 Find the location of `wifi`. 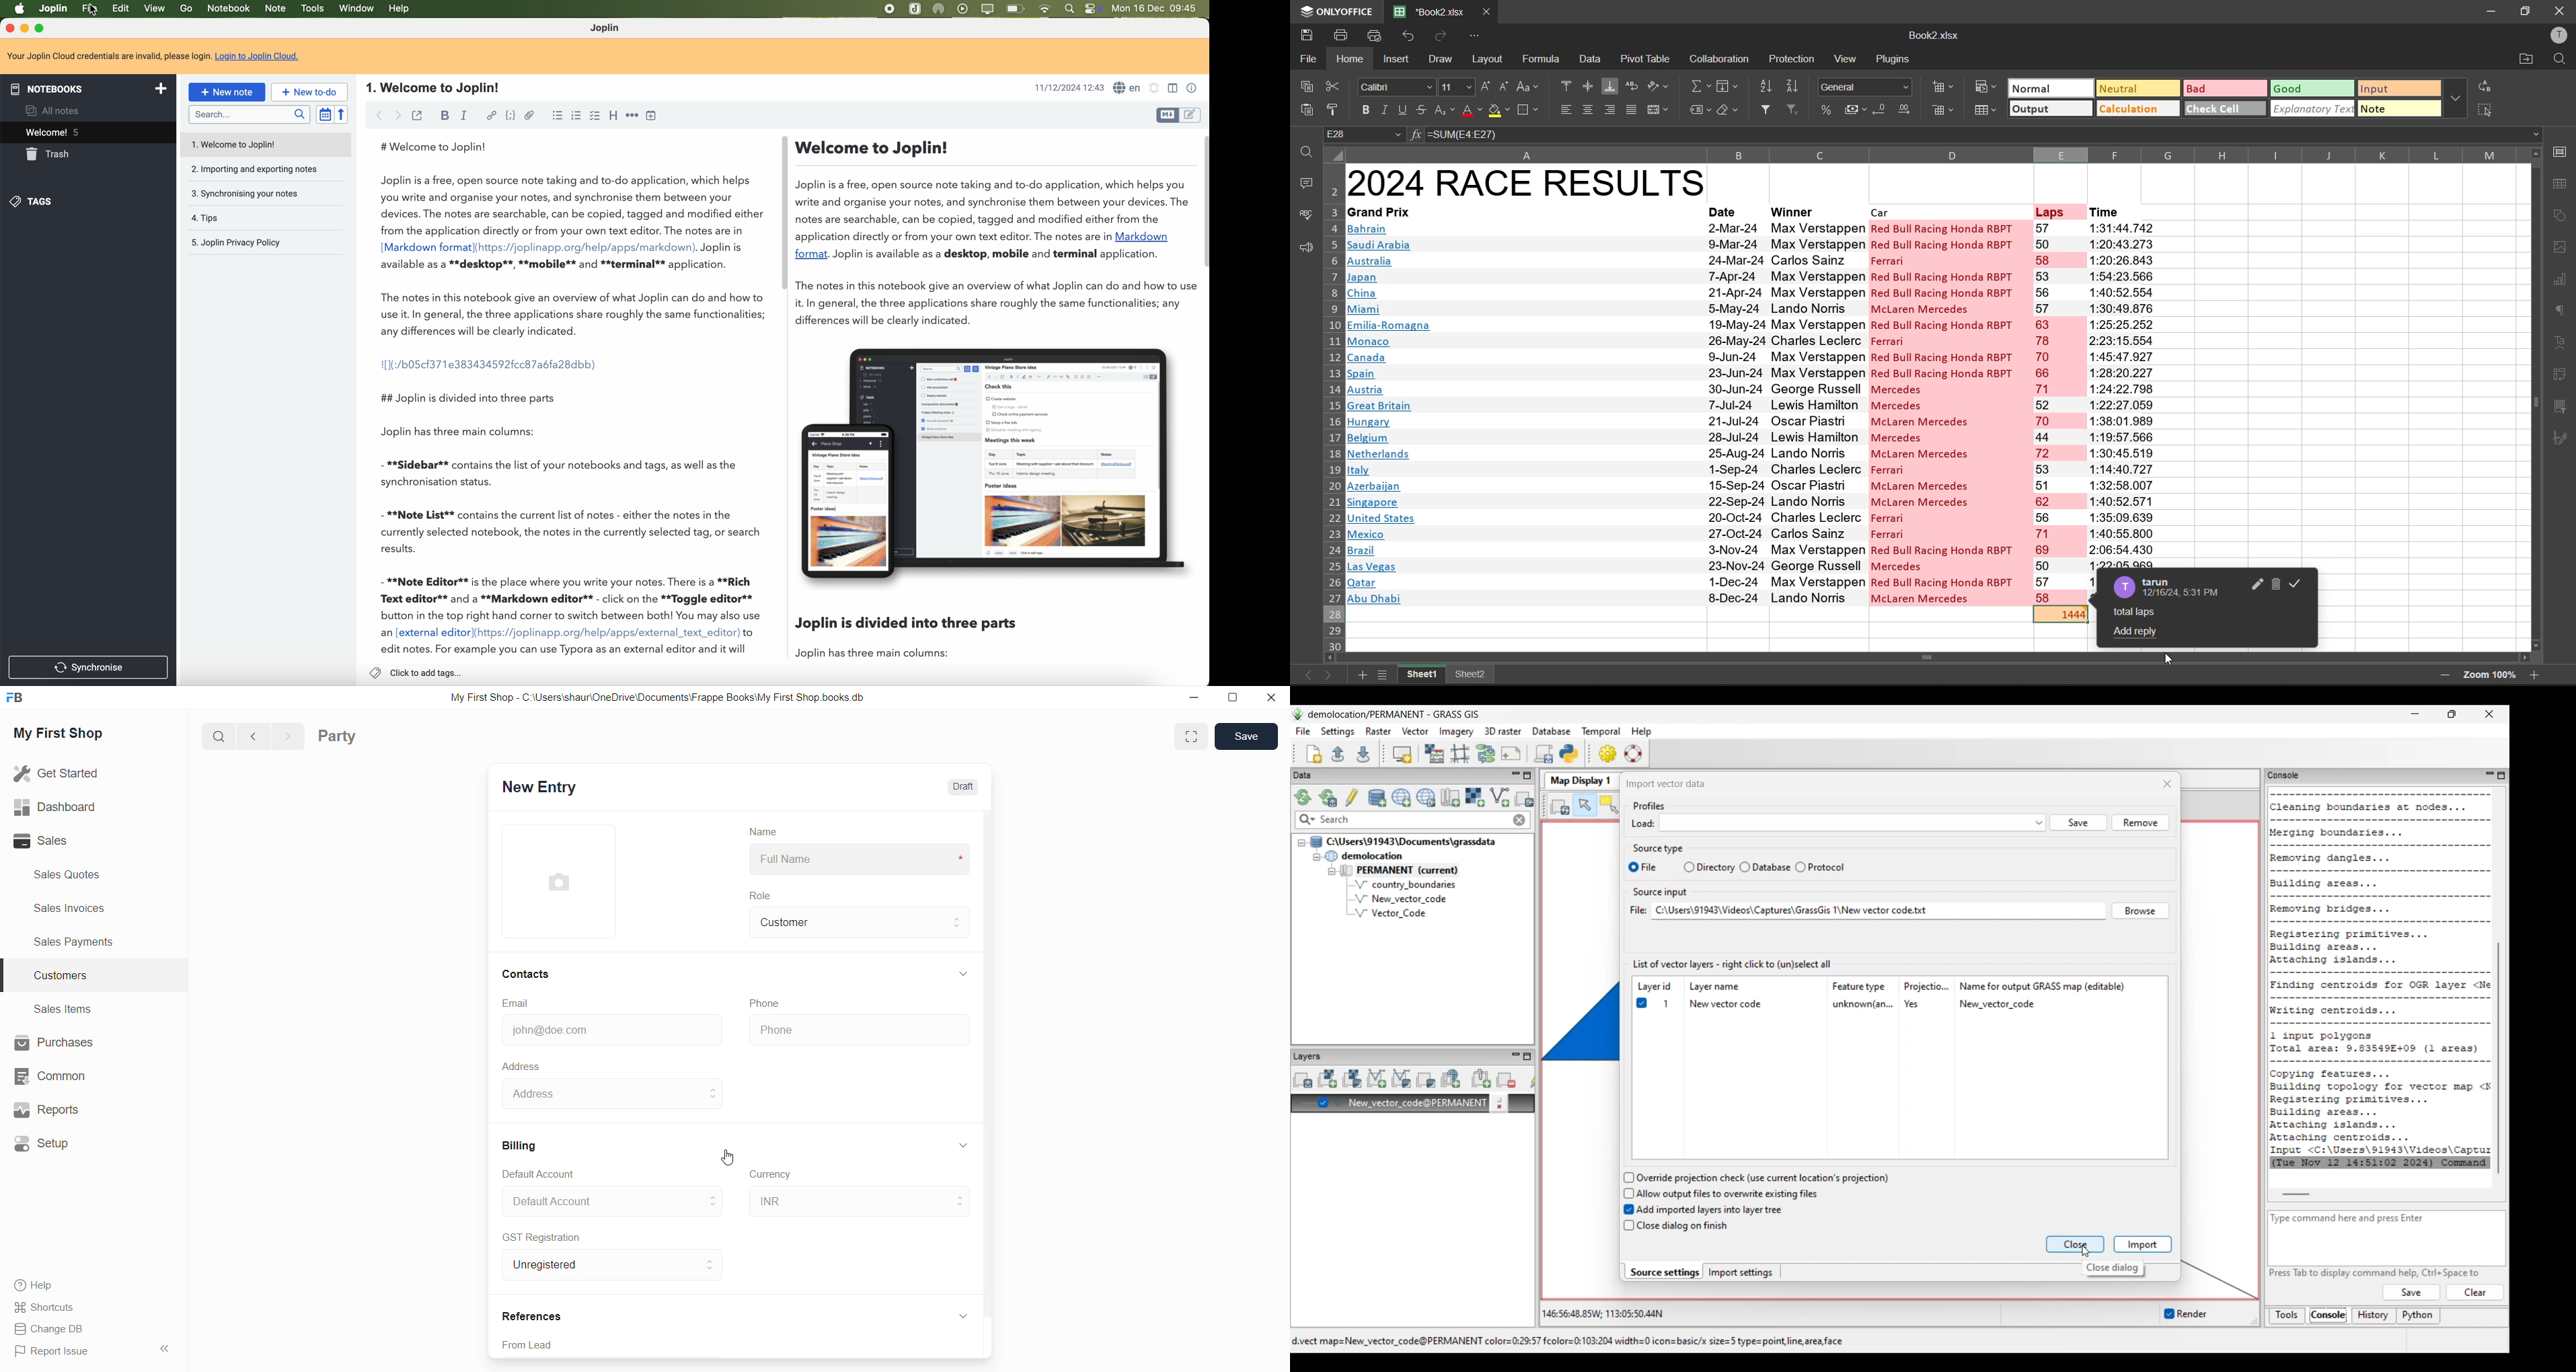

wifi is located at coordinates (1047, 9).